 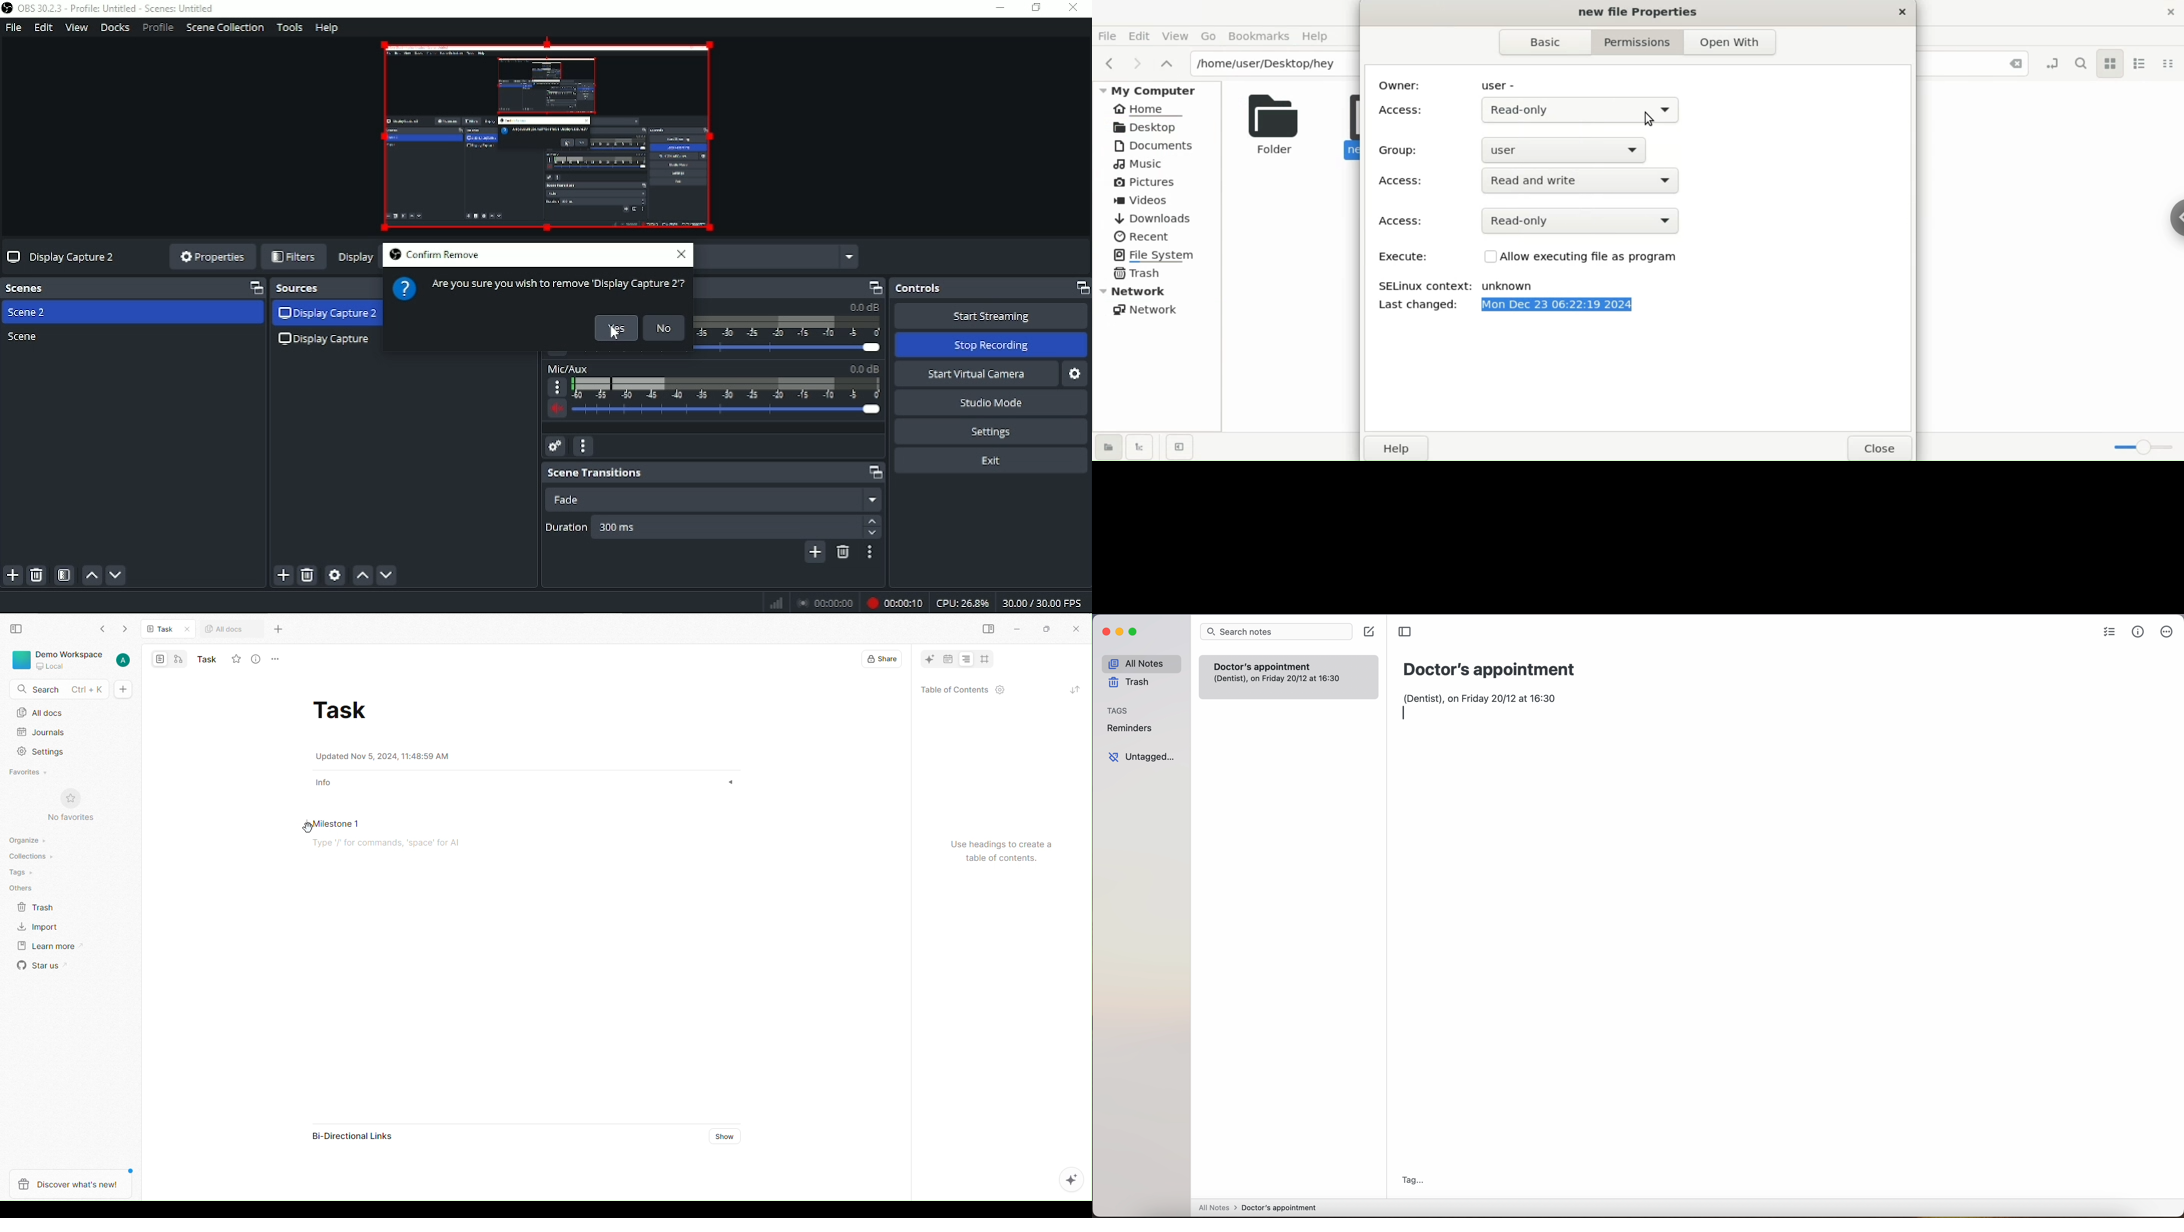 What do you see at coordinates (386, 574) in the screenshot?
I see `Move source(s) down` at bounding box center [386, 574].